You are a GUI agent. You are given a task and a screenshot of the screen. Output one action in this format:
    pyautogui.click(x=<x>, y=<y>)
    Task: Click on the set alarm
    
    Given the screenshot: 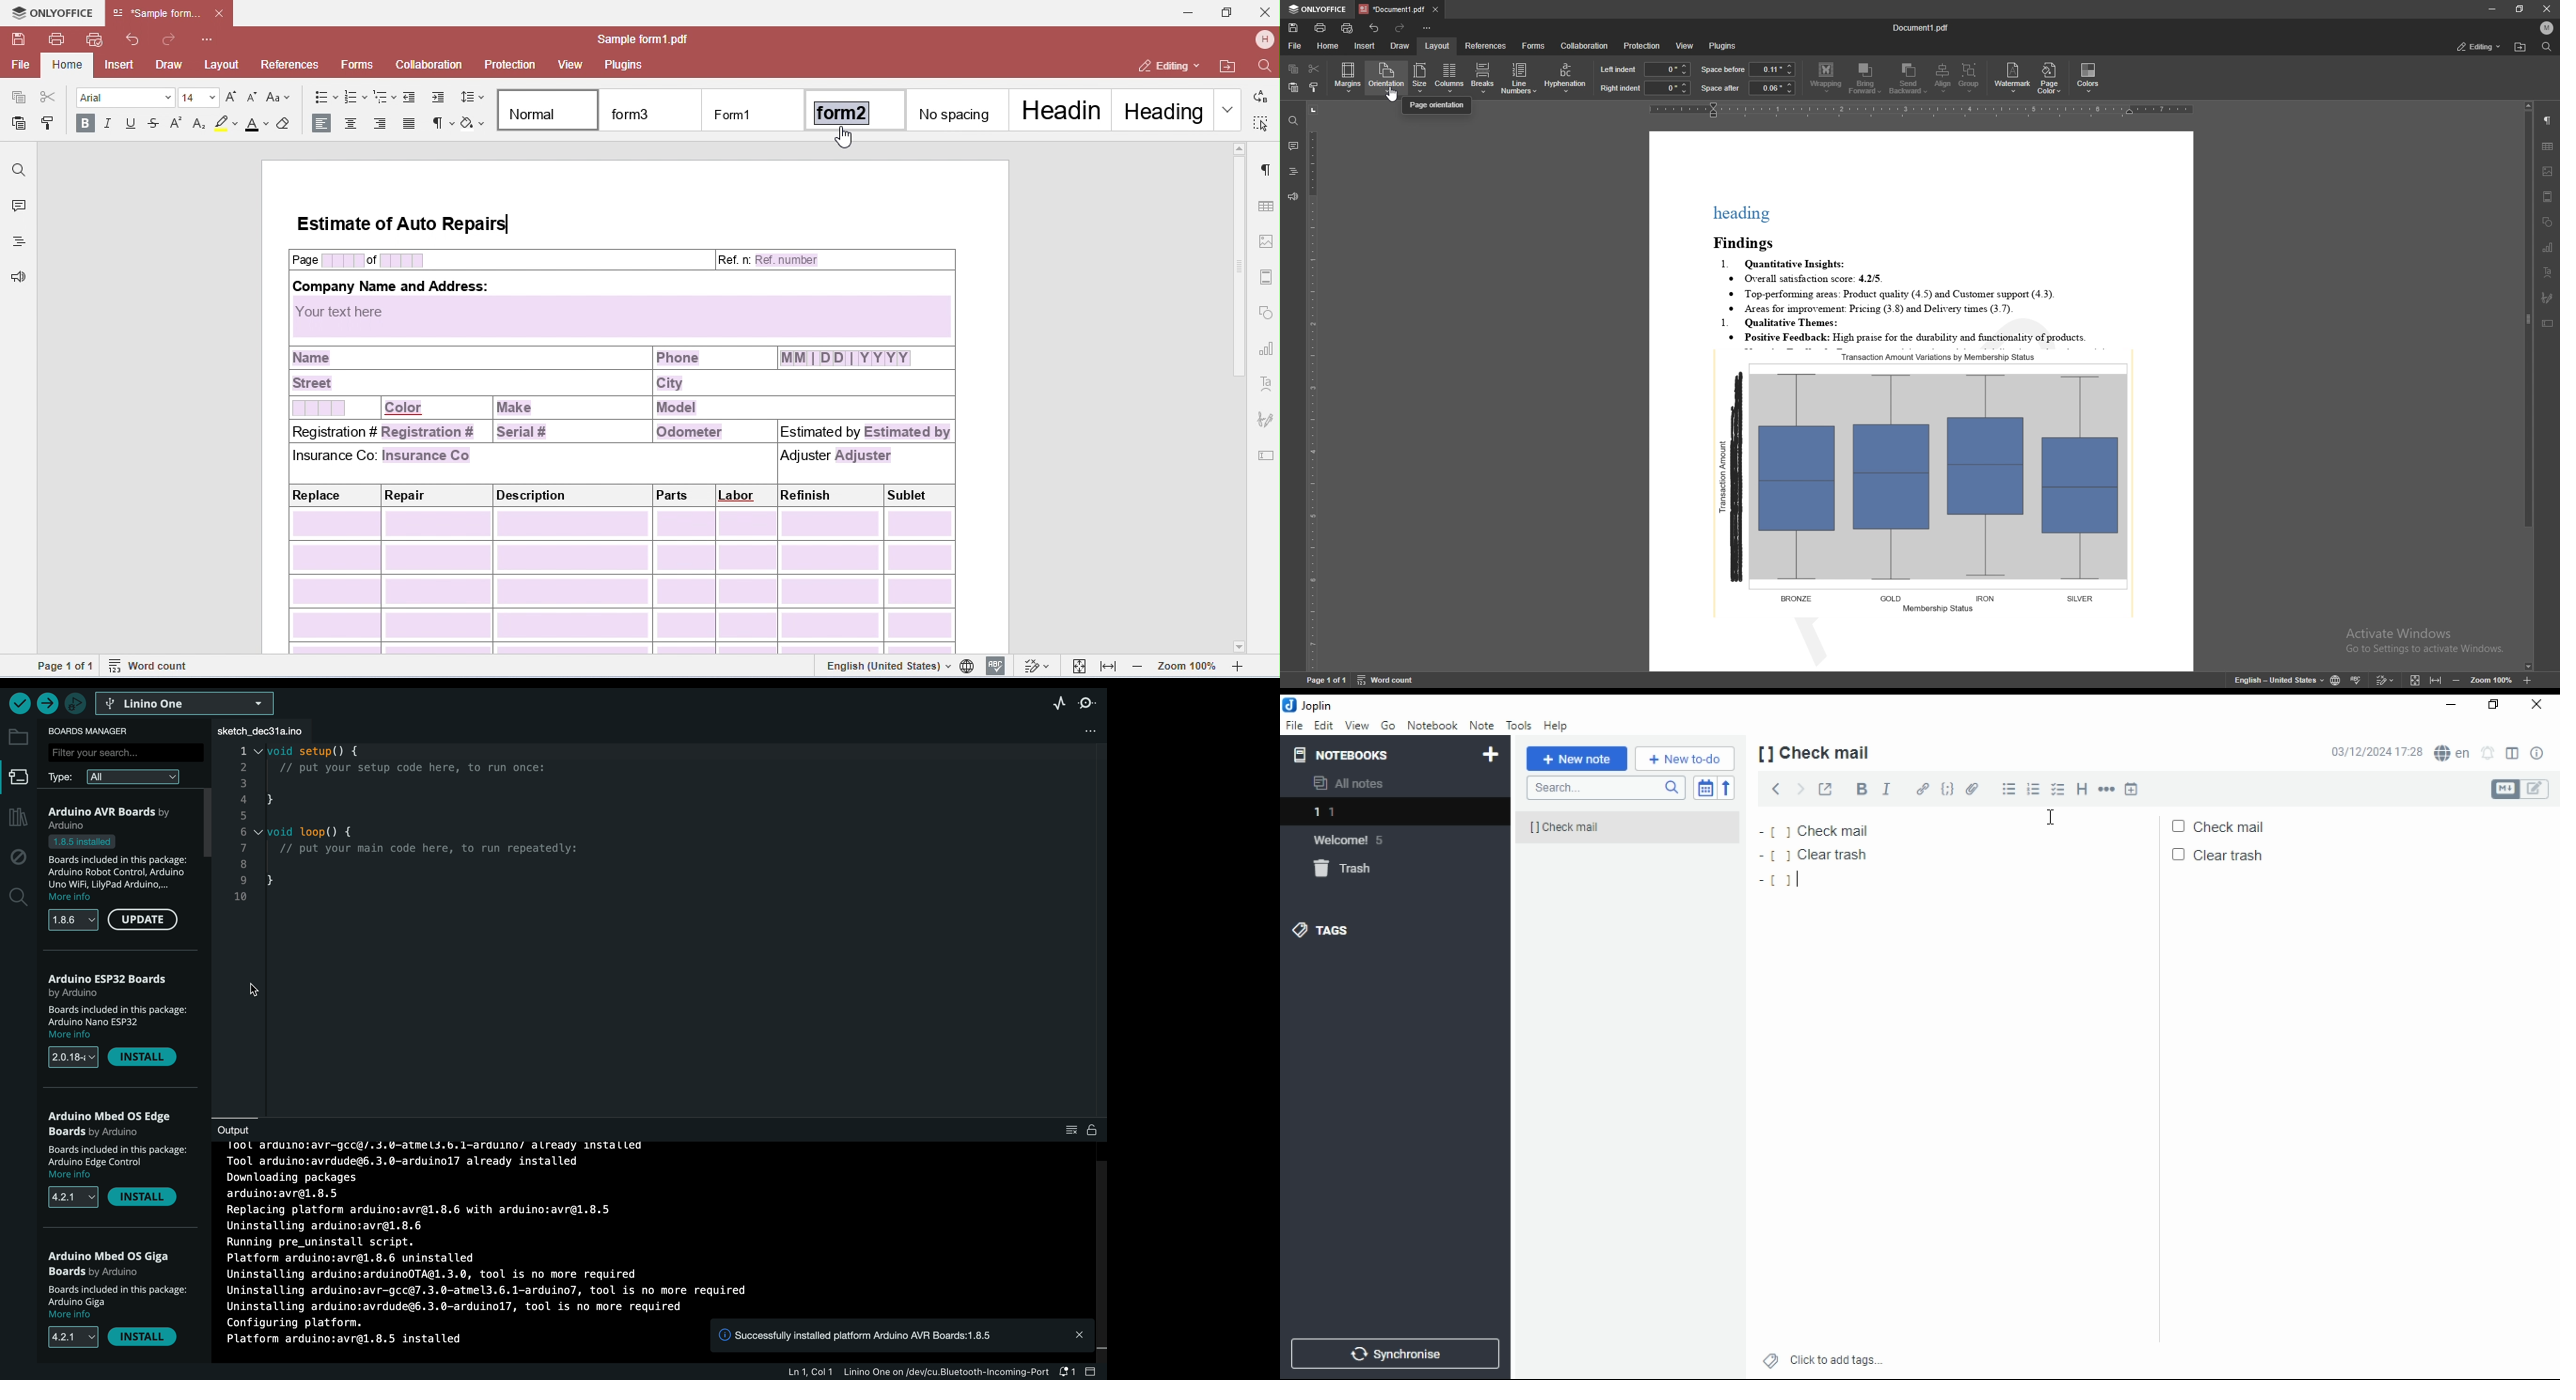 What is the action you would take?
    pyautogui.click(x=2491, y=753)
    